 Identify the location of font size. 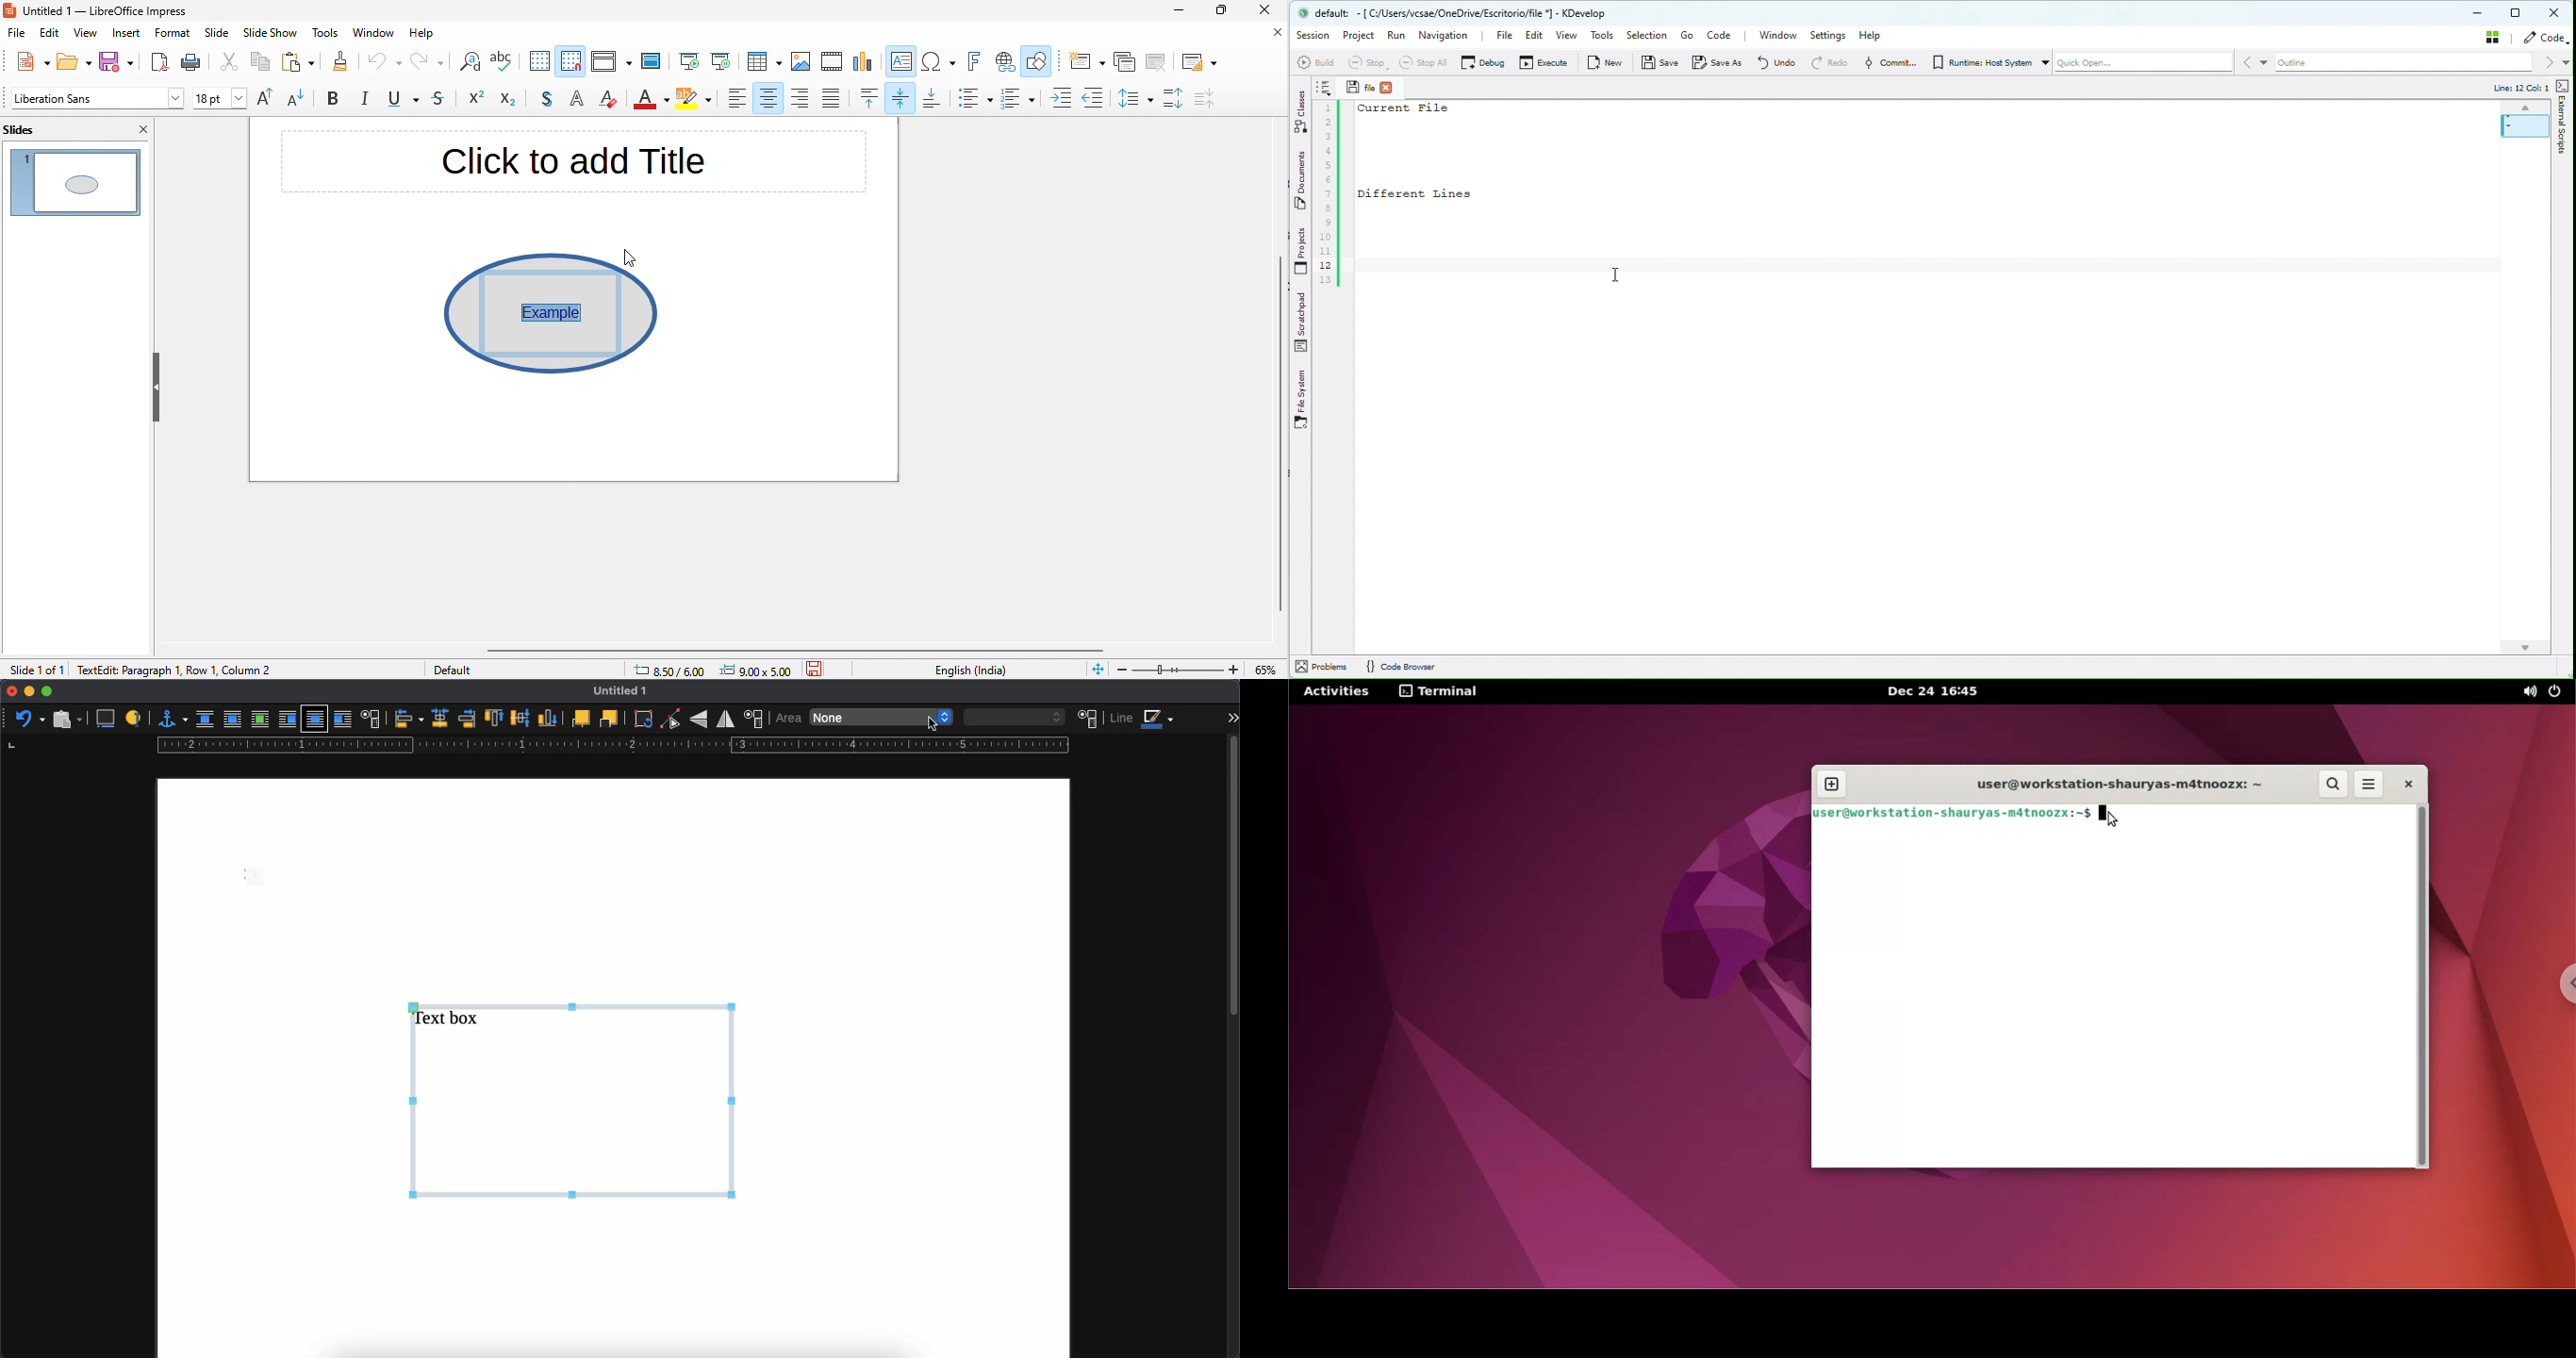
(221, 100).